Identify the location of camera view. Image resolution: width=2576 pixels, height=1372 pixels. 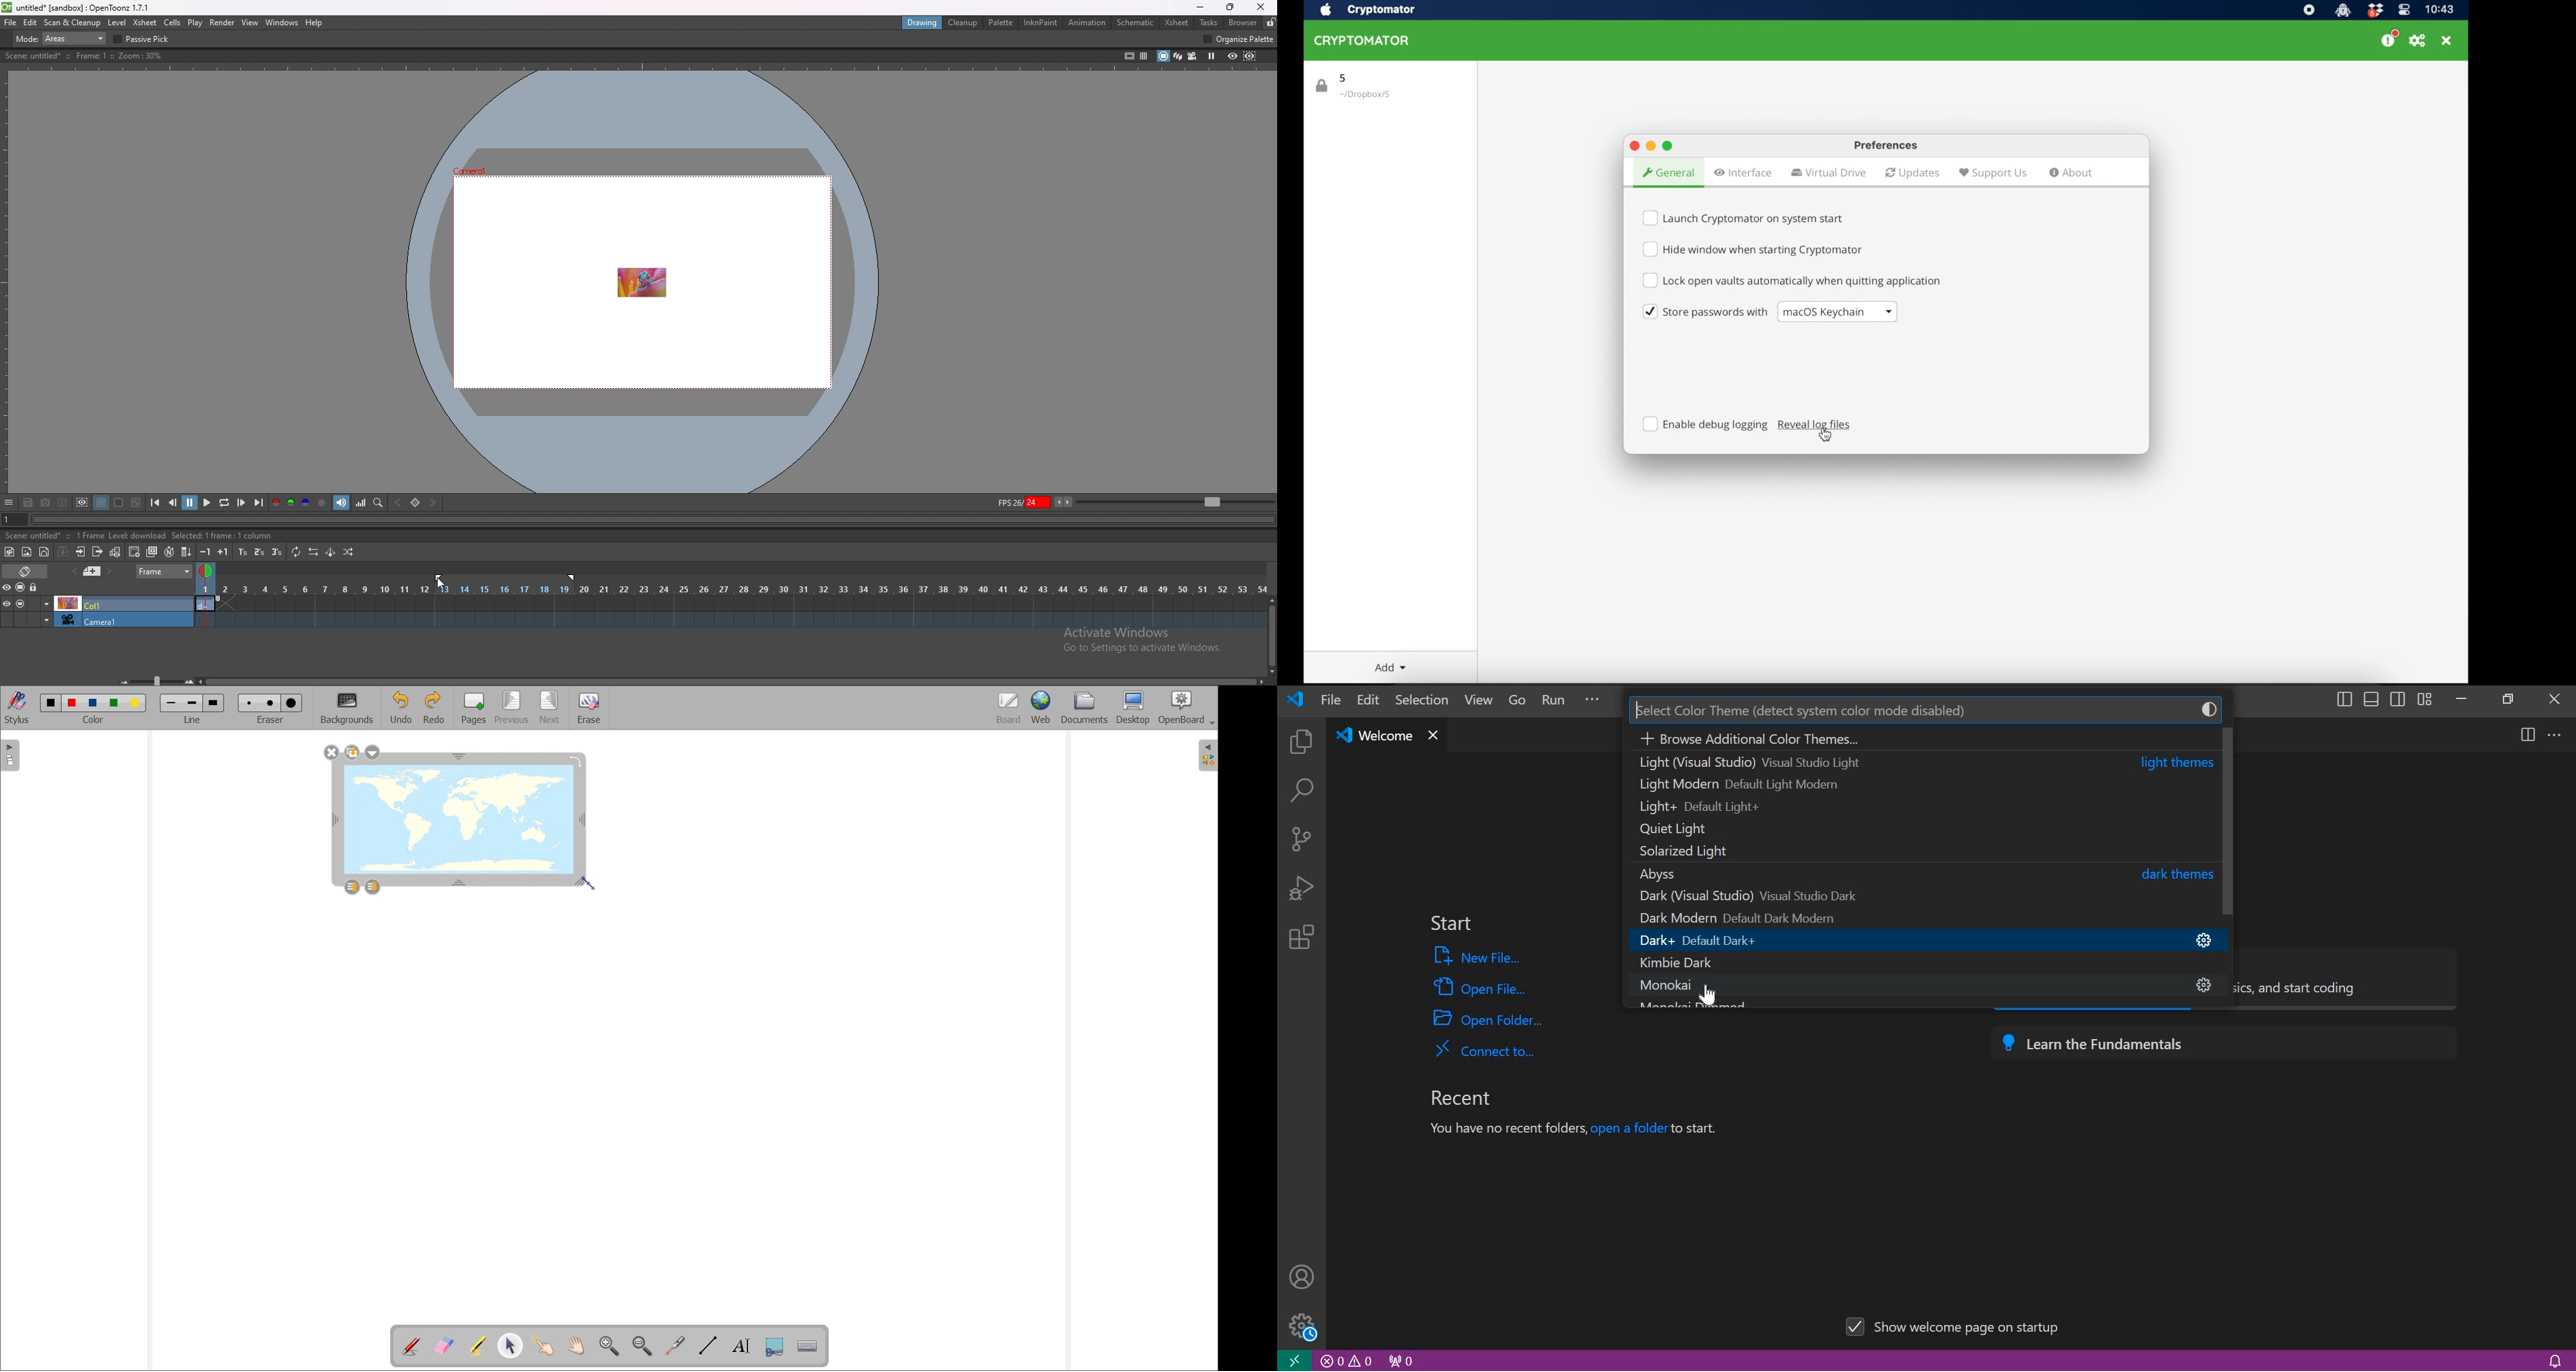
(1193, 56).